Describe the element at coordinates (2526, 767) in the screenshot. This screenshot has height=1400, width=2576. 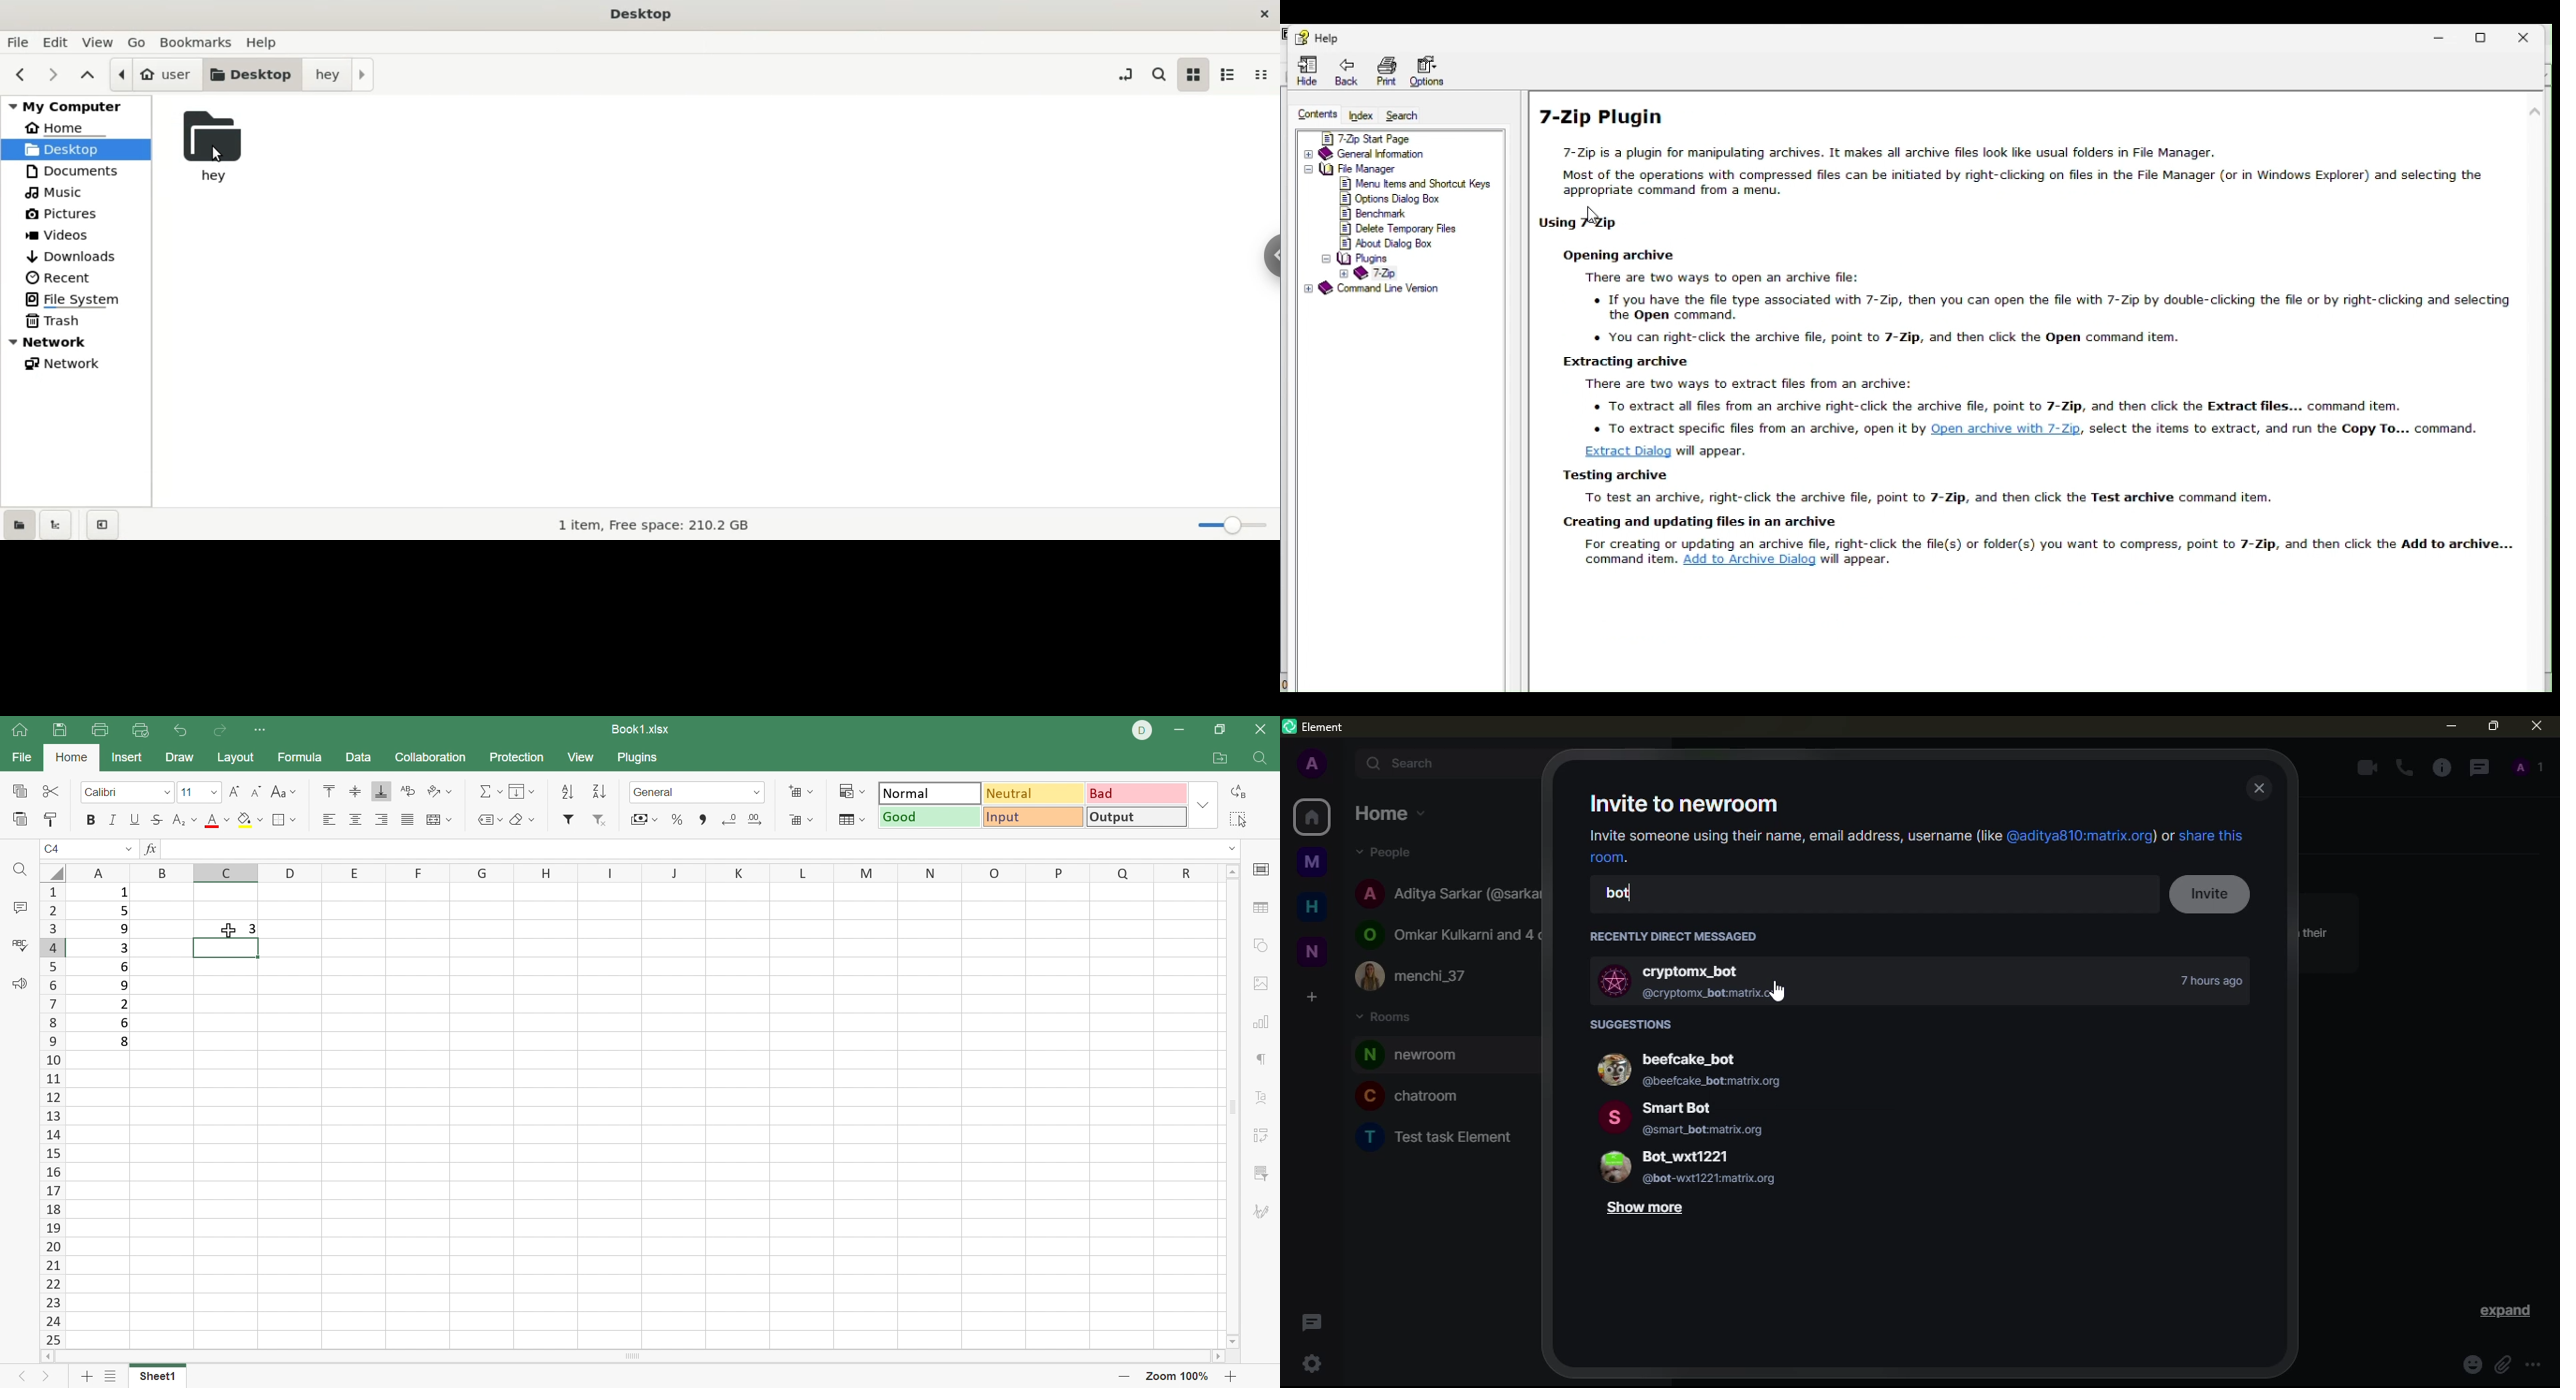
I see `people` at that location.